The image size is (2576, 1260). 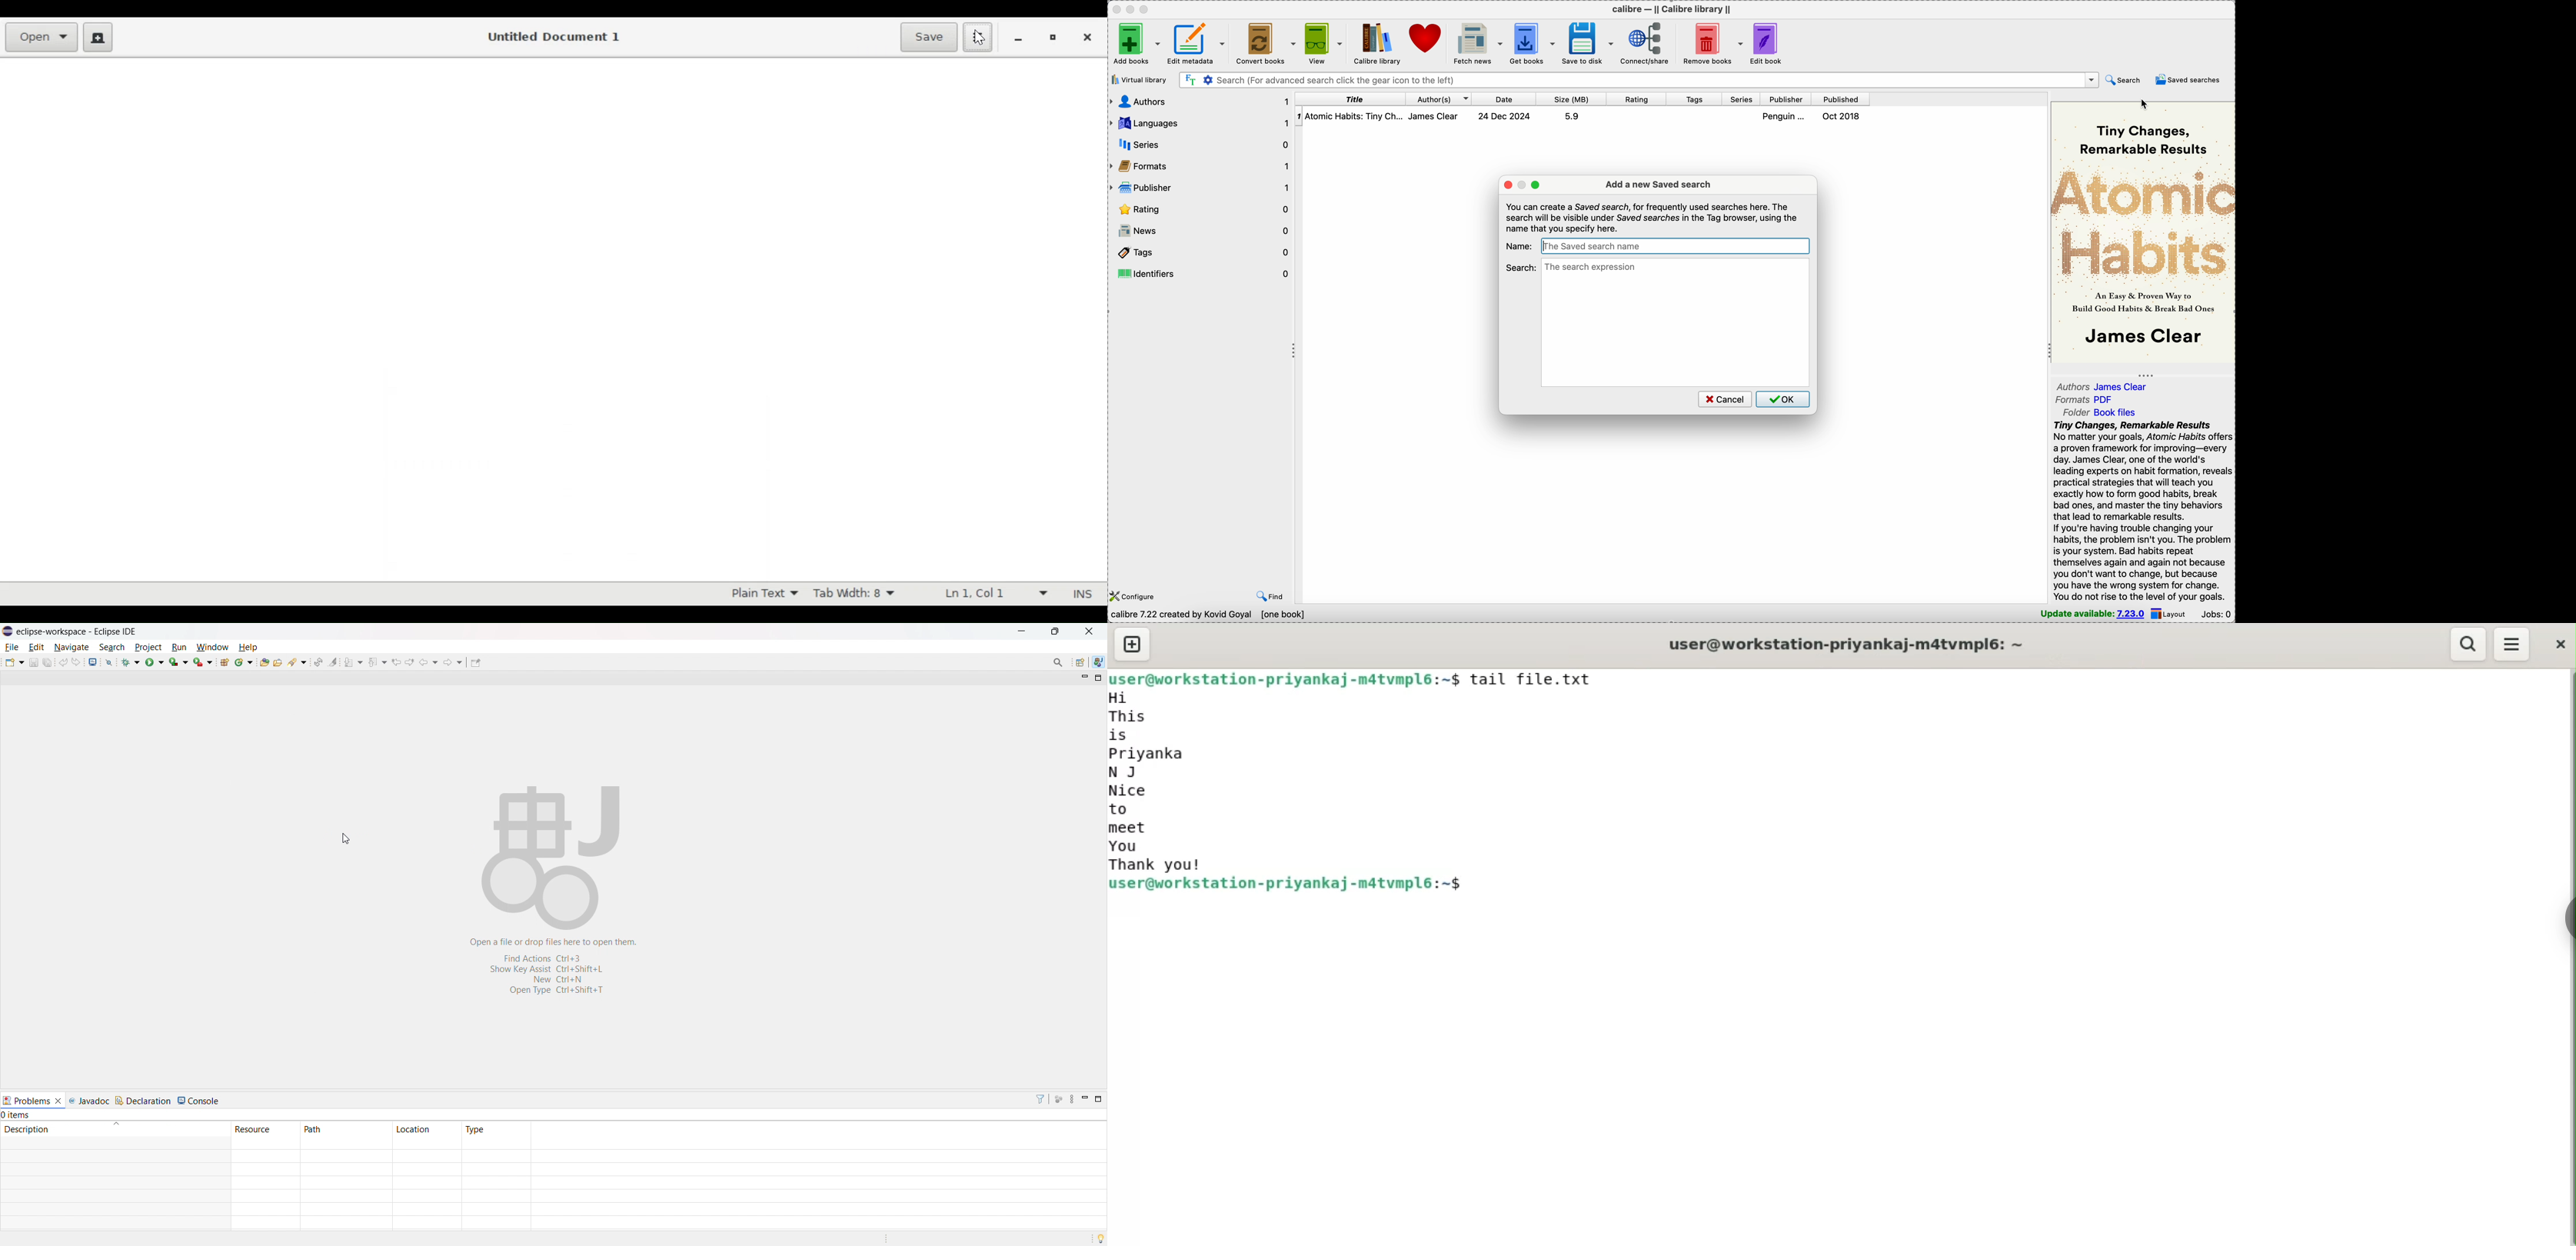 I want to click on name:, so click(x=1520, y=245).